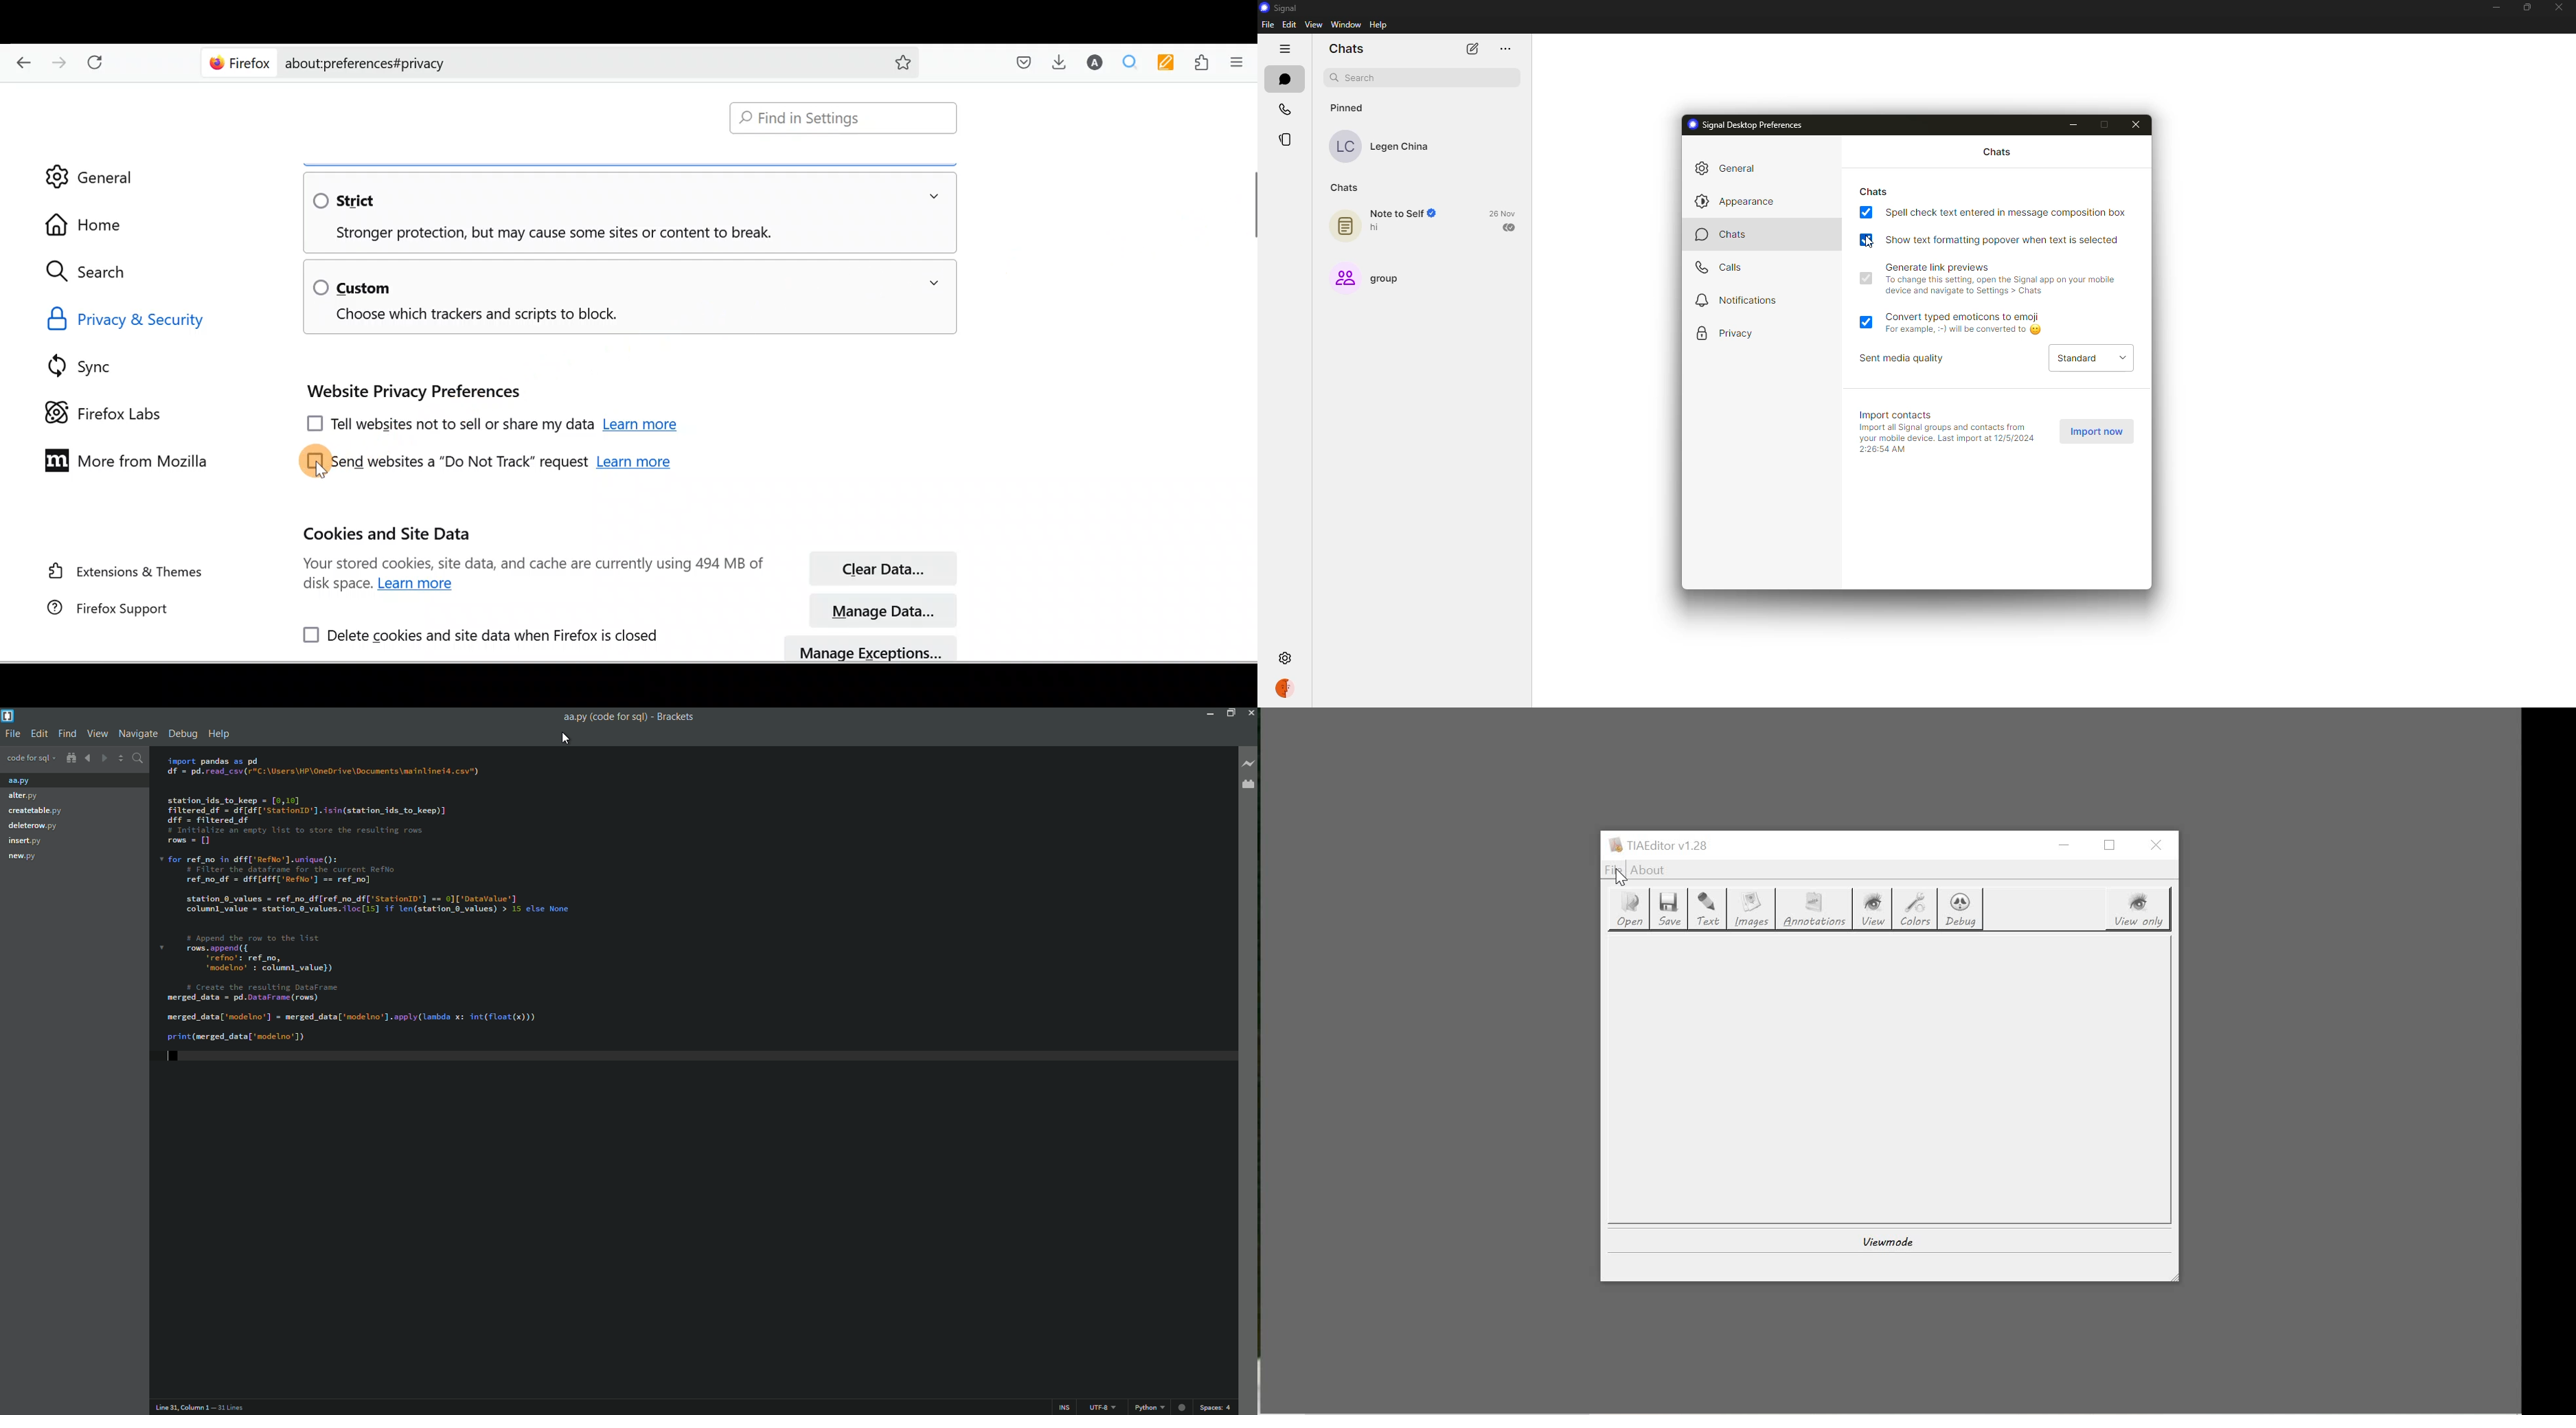 Image resolution: width=2576 pixels, height=1428 pixels. Describe the element at coordinates (1314, 25) in the screenshot. I see `view` at that location.